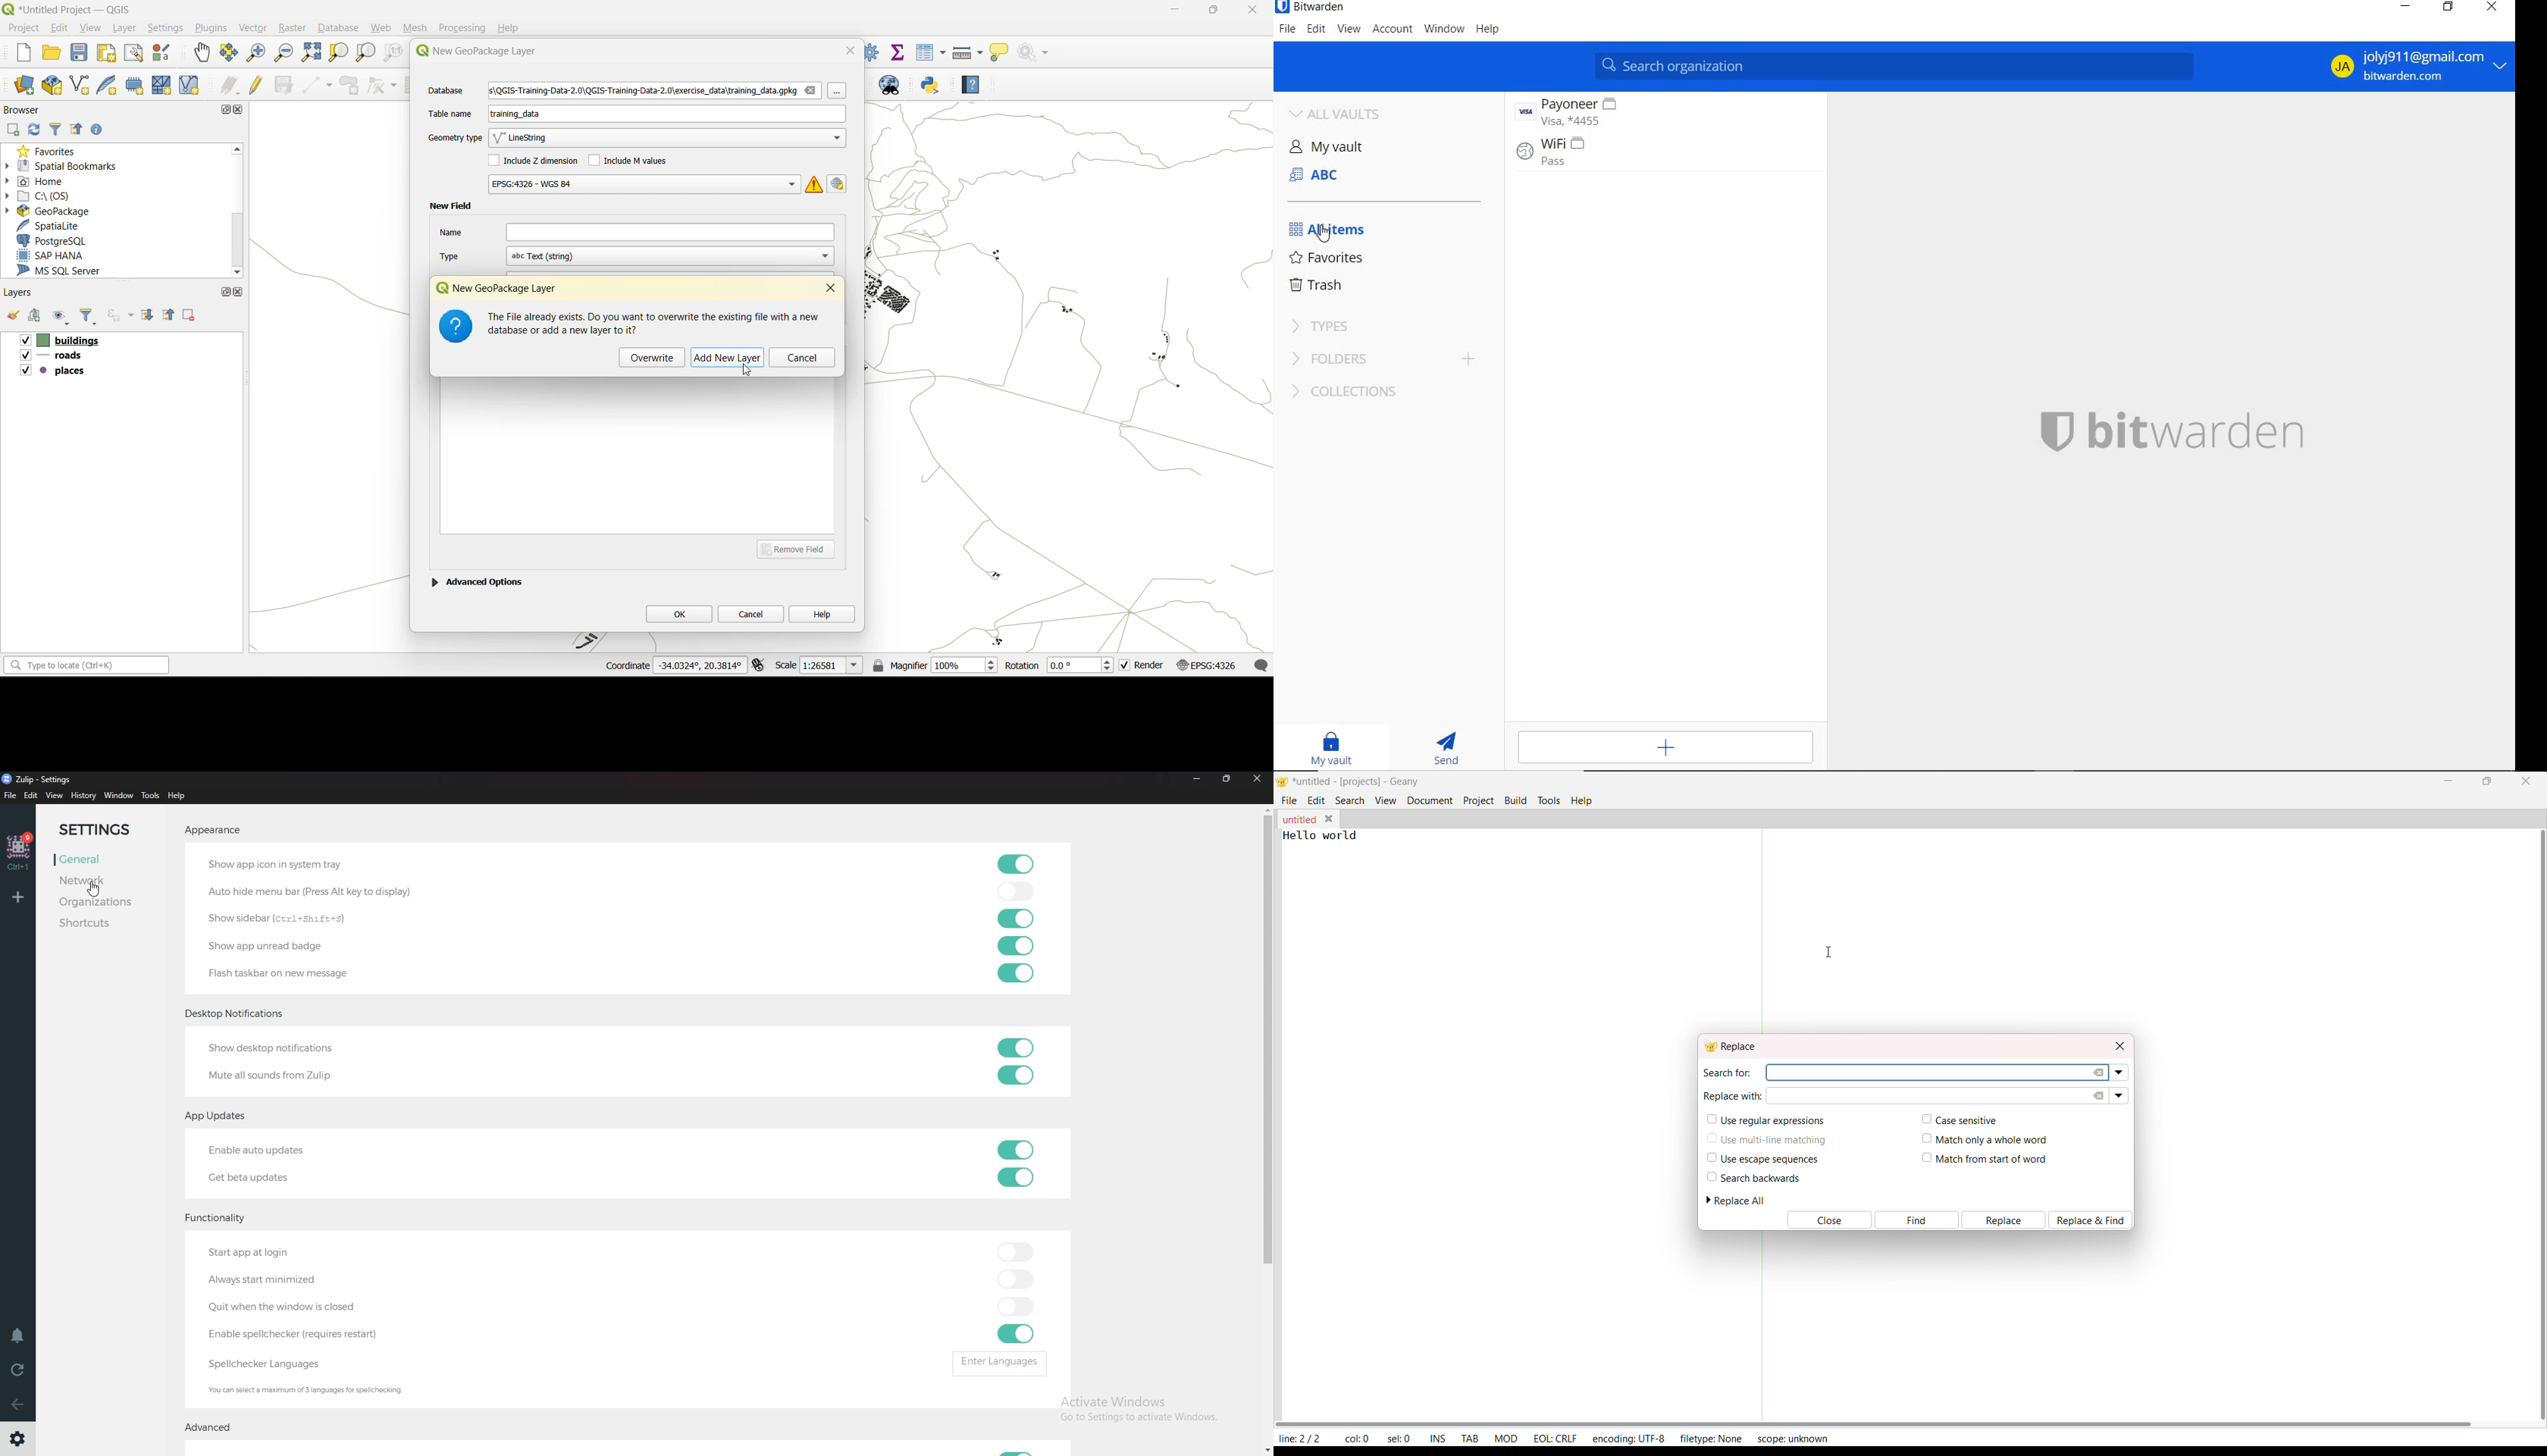 Image resolution: width=2548 pixels, height=1456 pixels. What do you see at coordinates (351, 89) in the screenshot?
I see `add polygon` at bounding box center [351, 89].